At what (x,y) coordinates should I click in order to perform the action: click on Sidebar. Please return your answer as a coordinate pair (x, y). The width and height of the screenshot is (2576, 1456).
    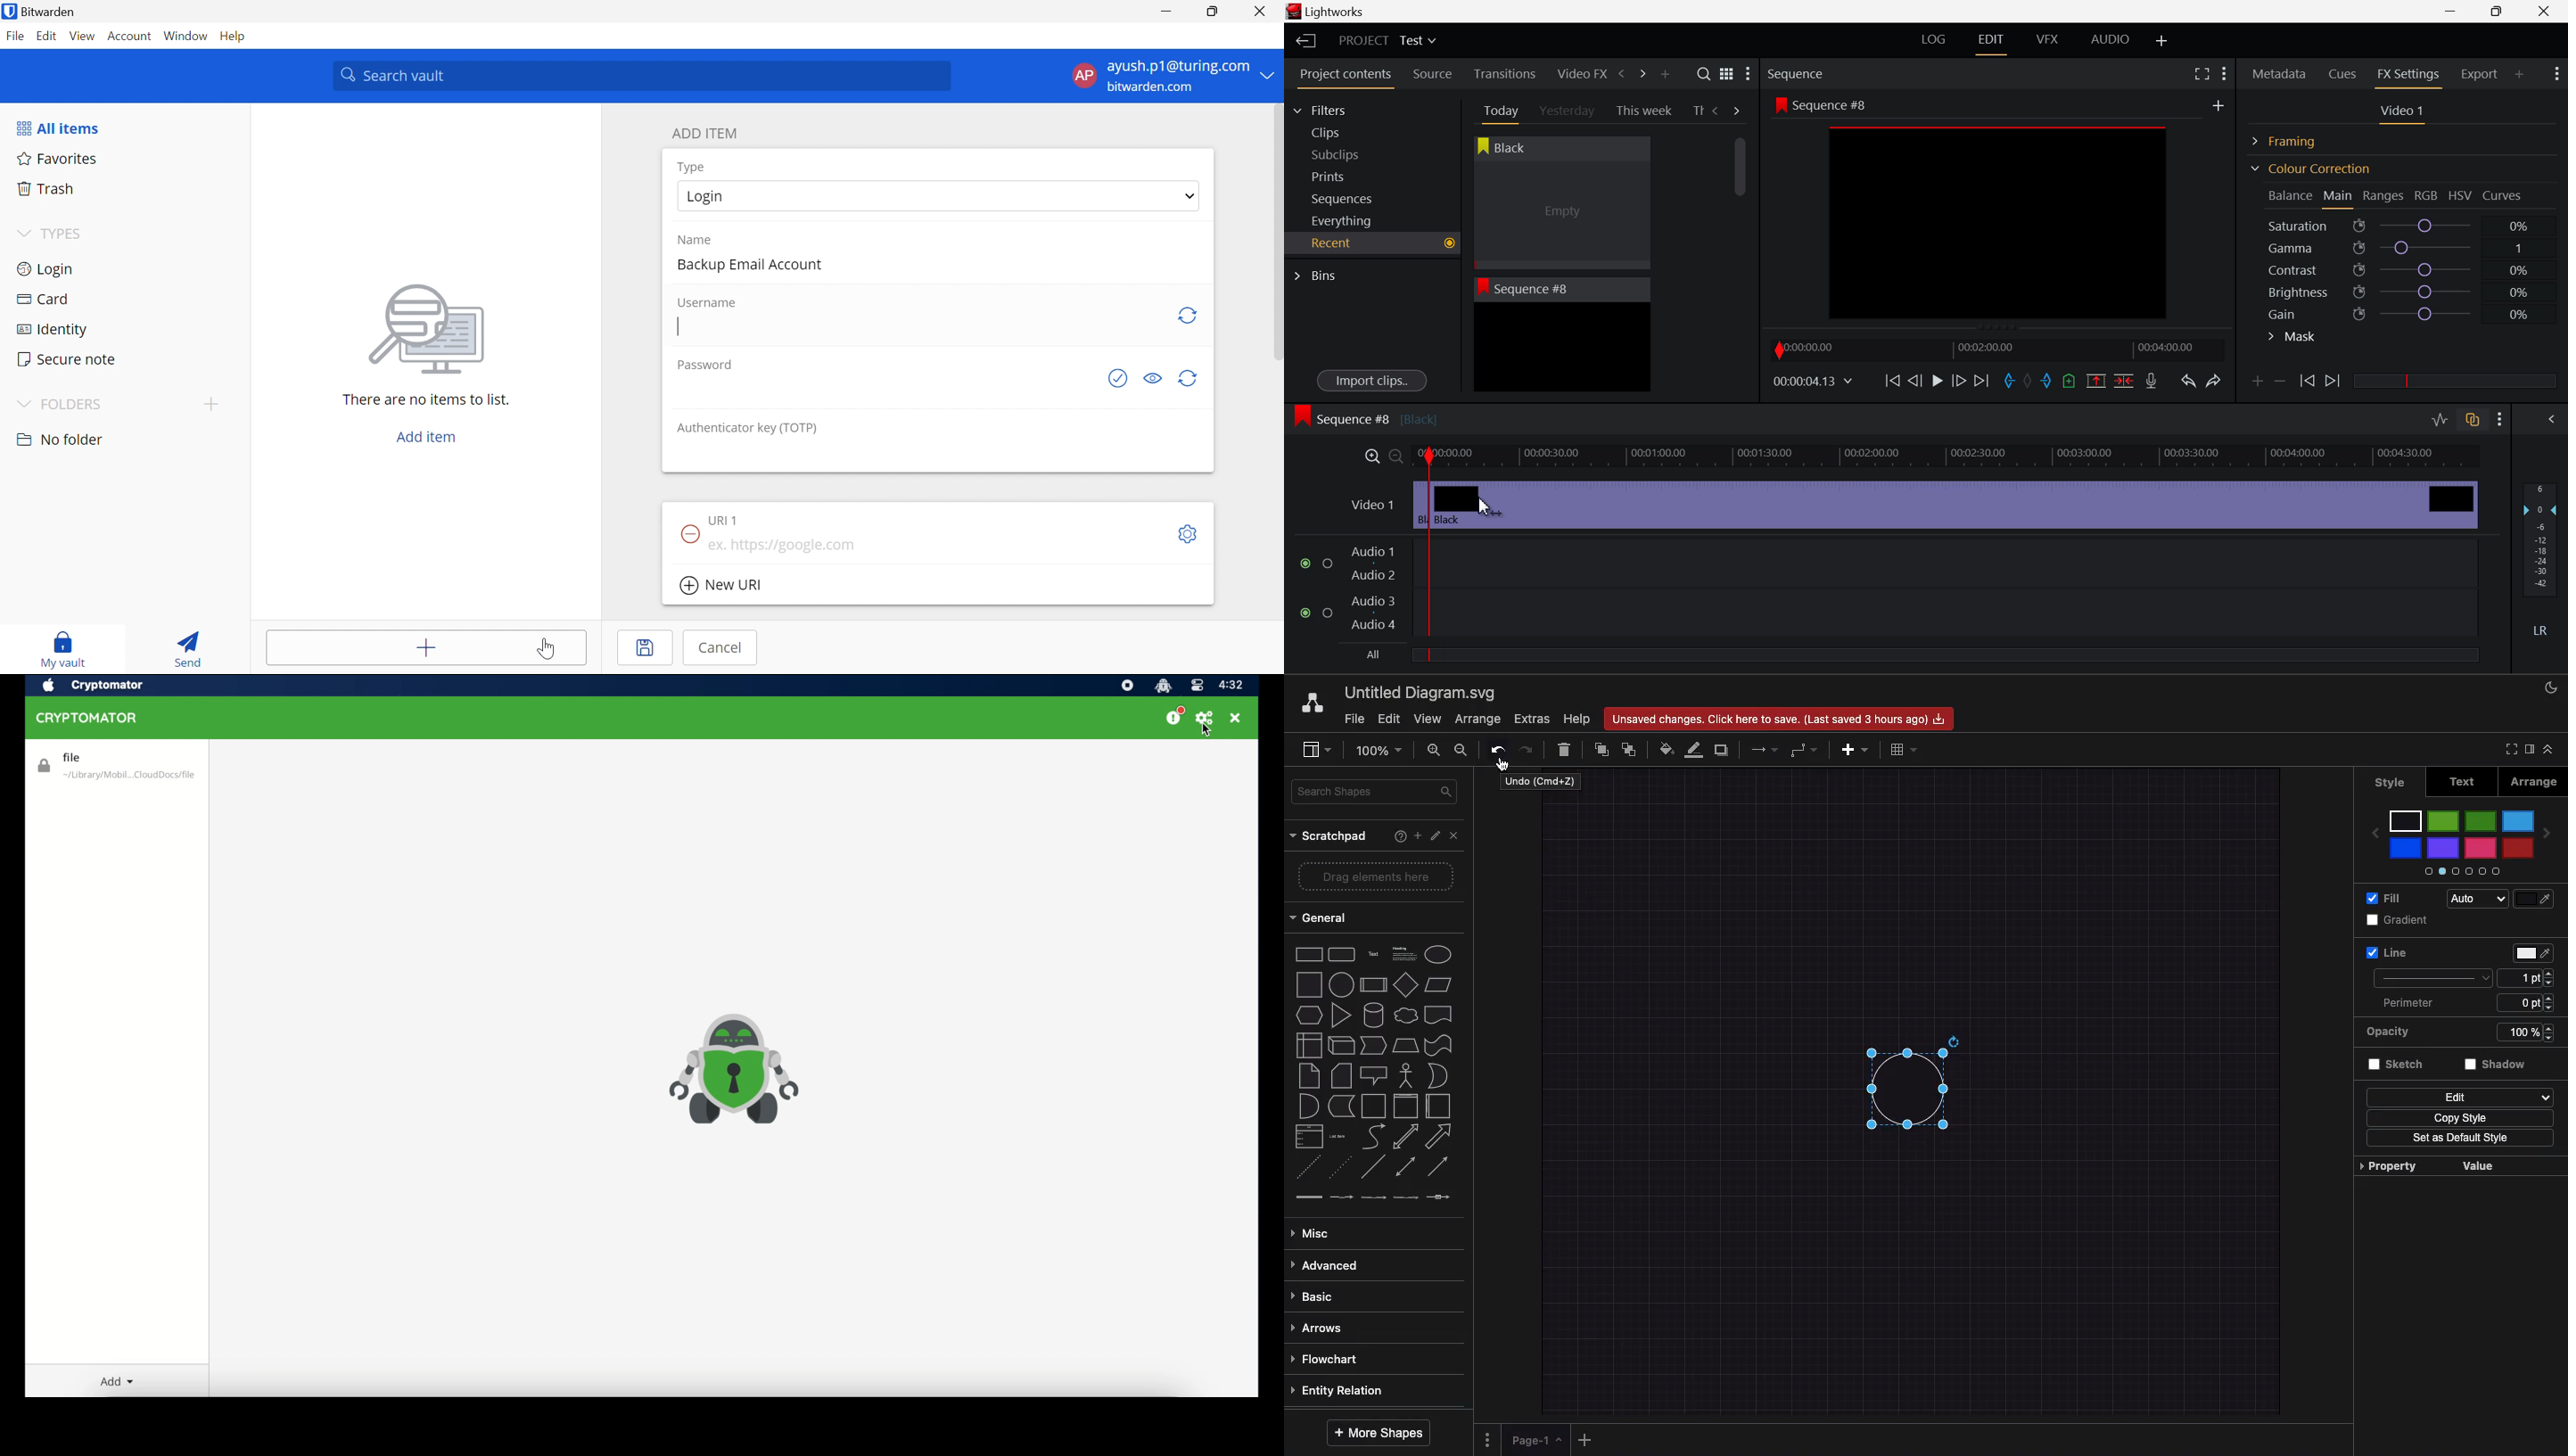
    Looking at the image, I should click on (2534, 750).